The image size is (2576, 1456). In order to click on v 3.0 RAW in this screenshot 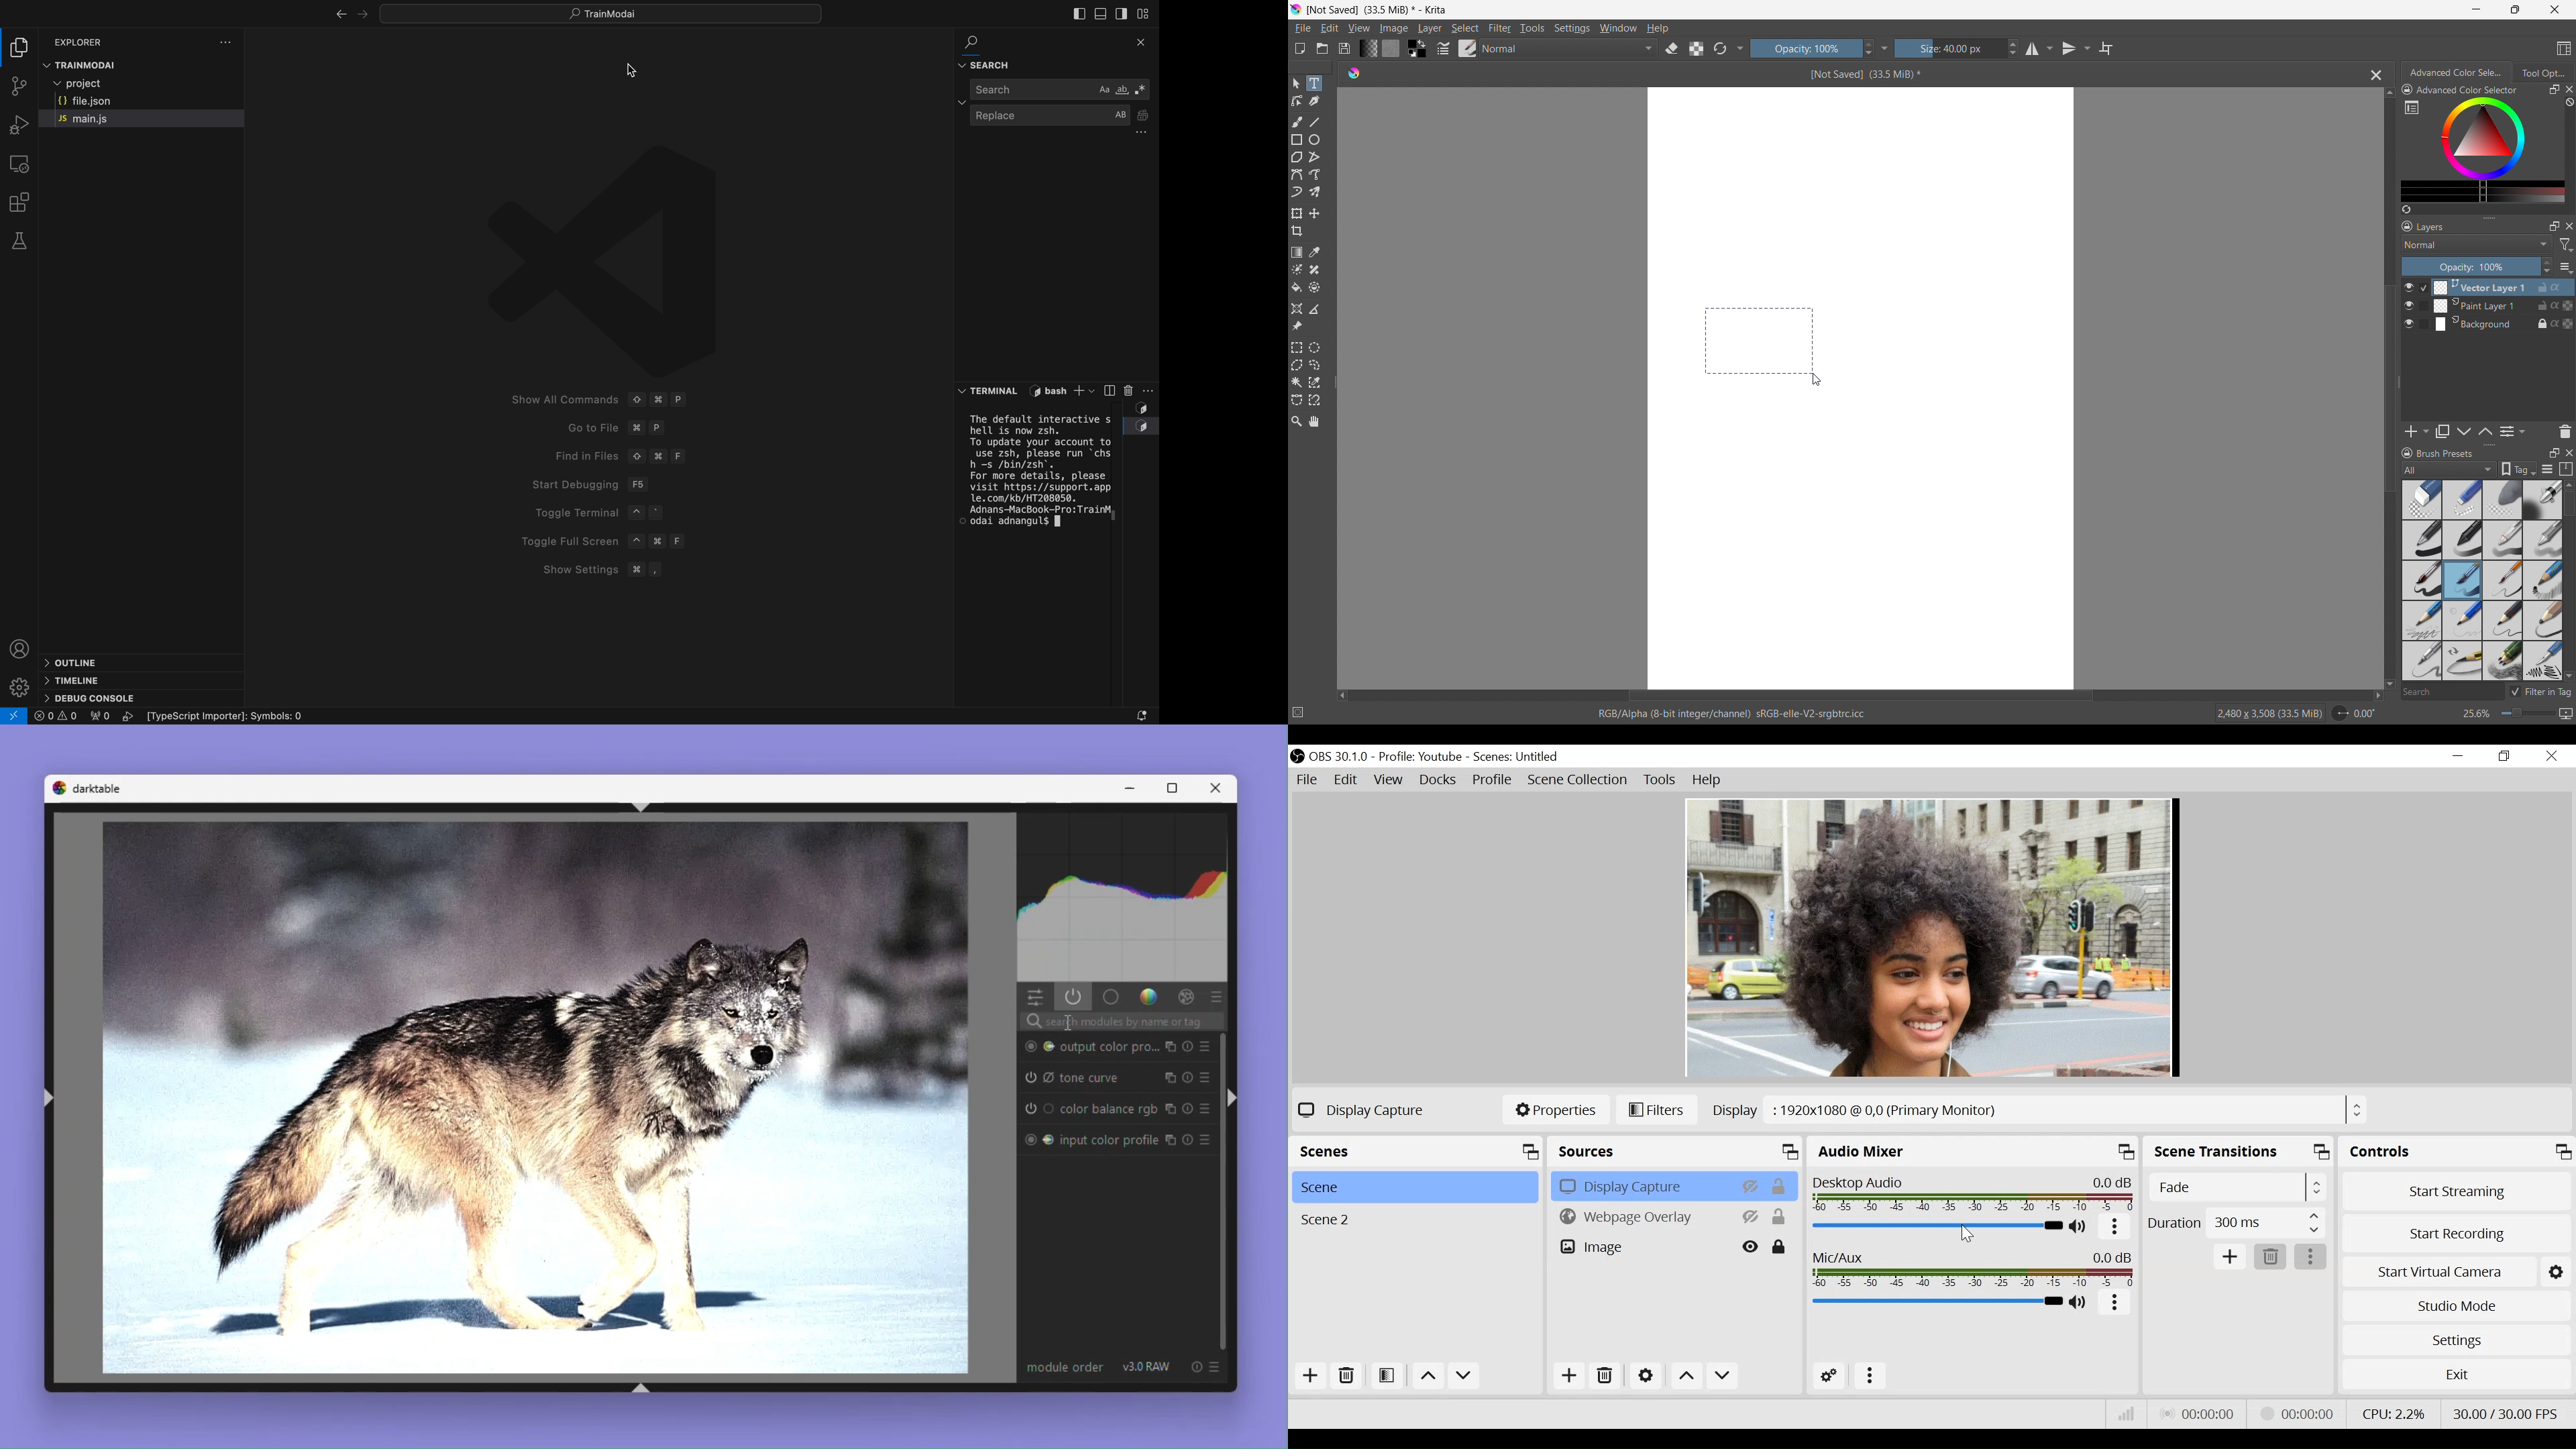, I will do `click(1148, 1366)`.